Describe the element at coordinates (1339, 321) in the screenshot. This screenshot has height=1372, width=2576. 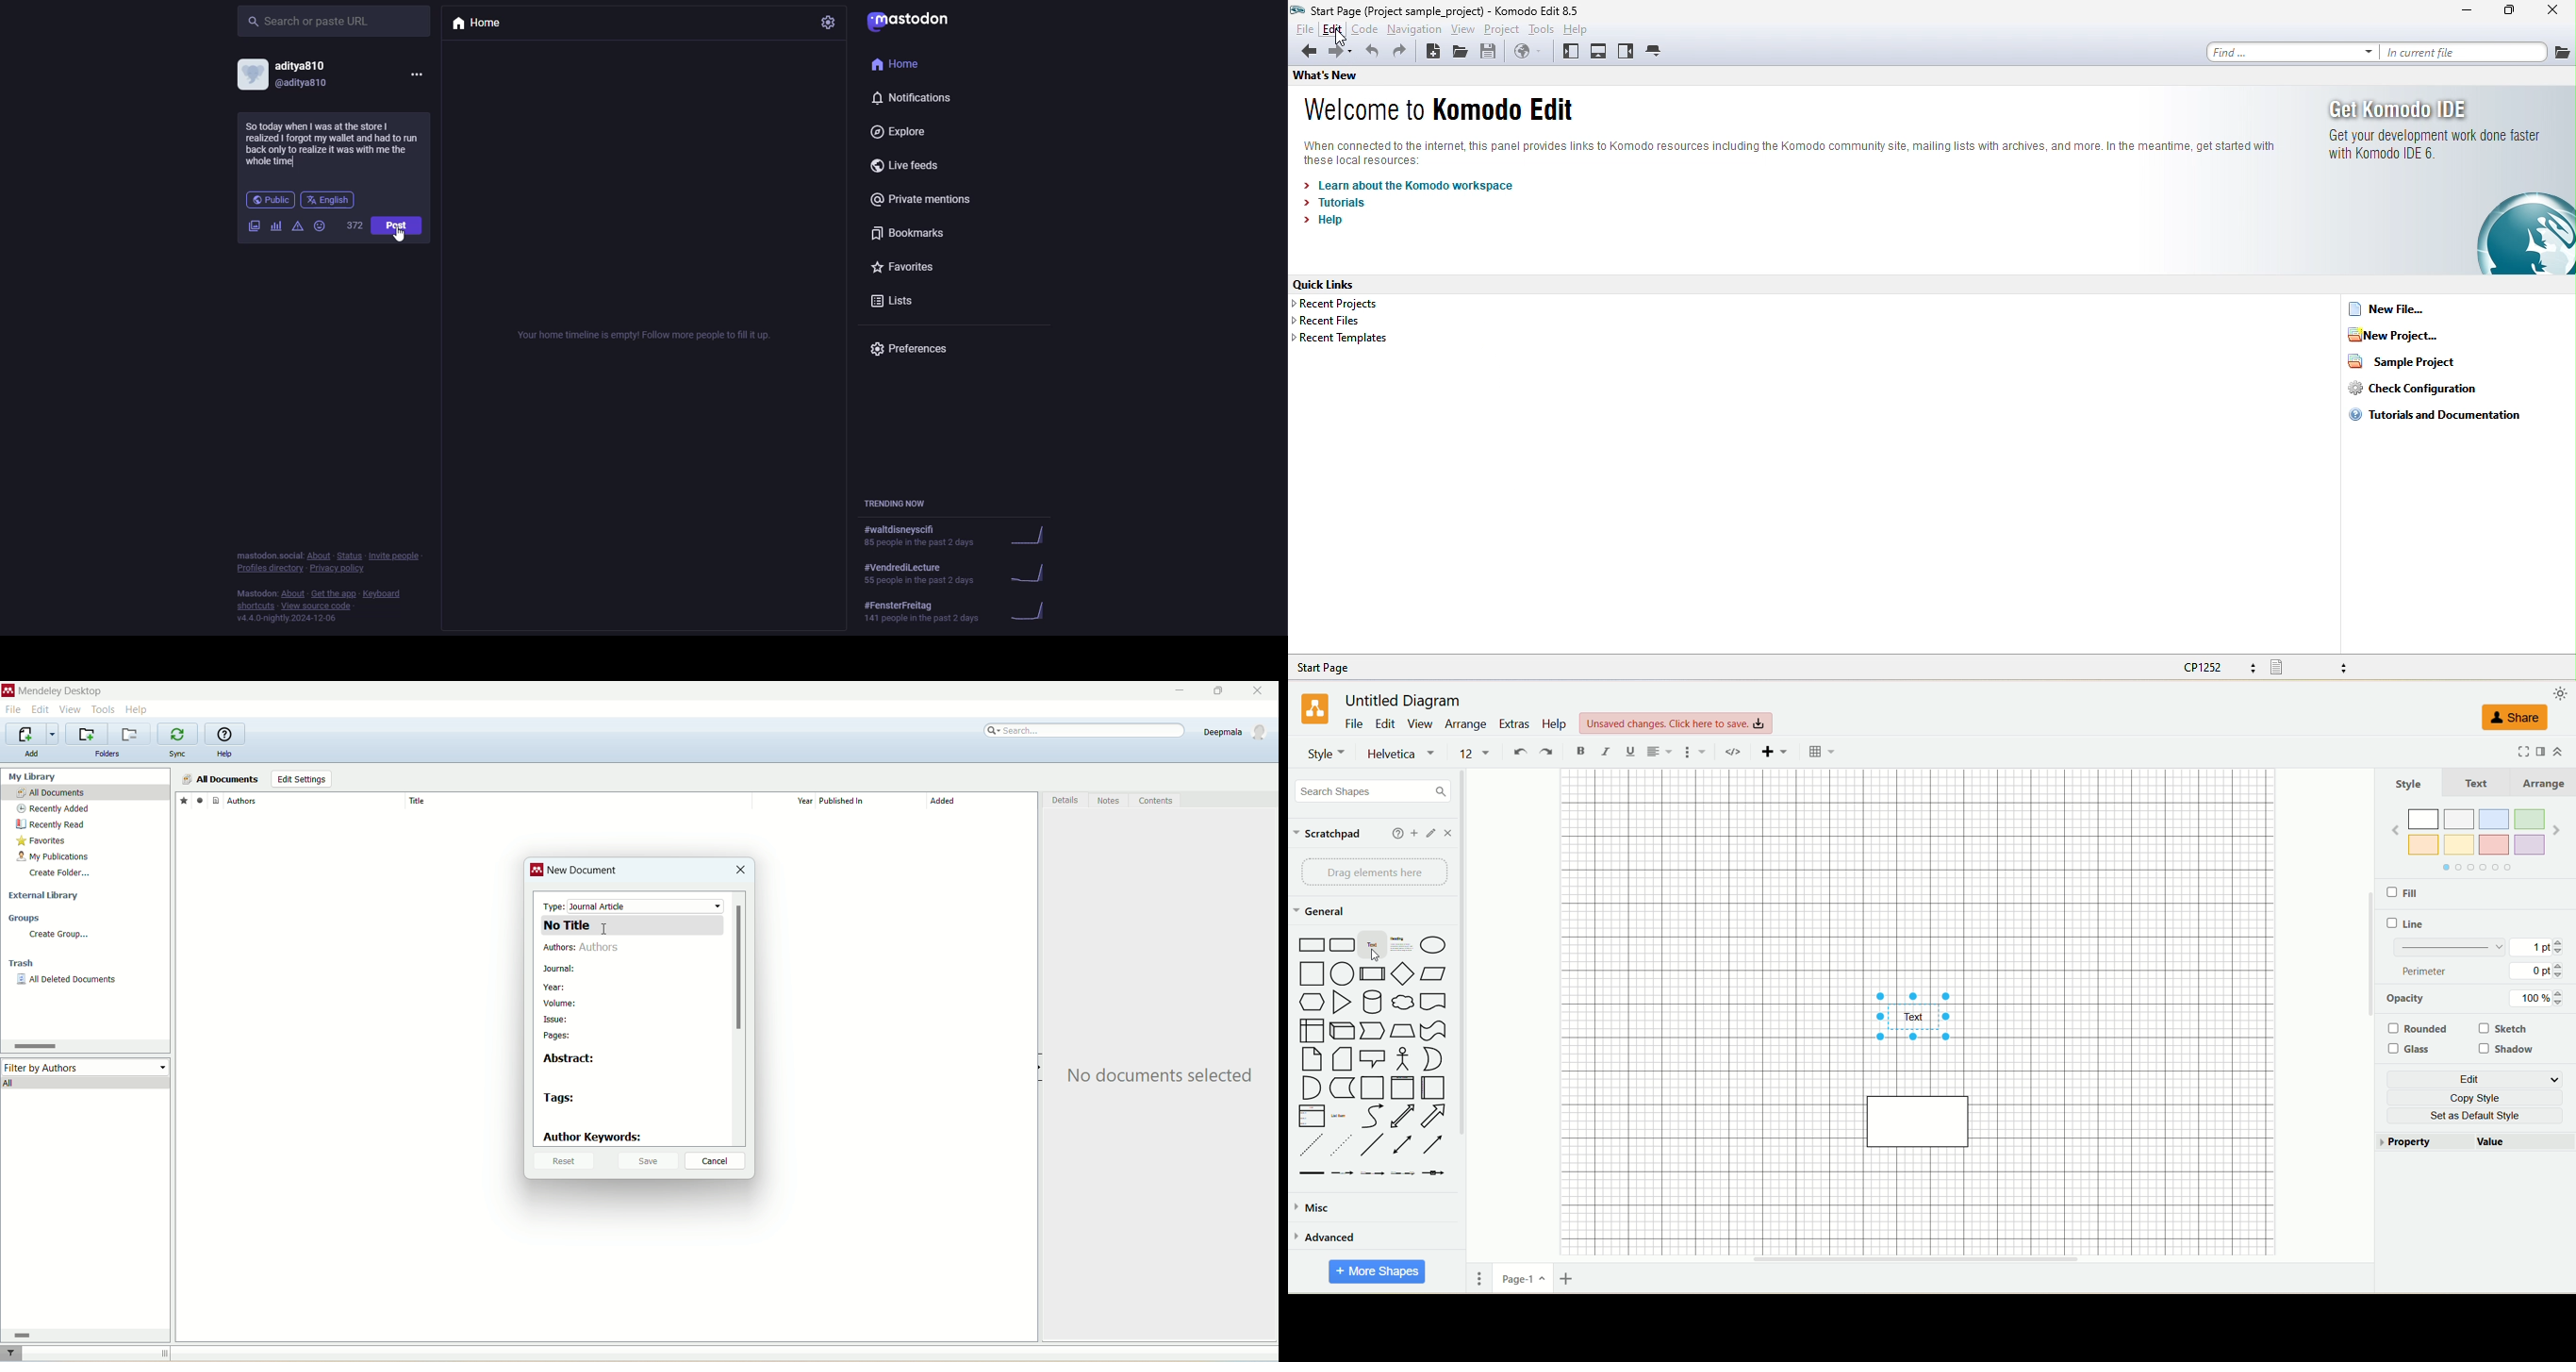
I see `recent files` at that location.